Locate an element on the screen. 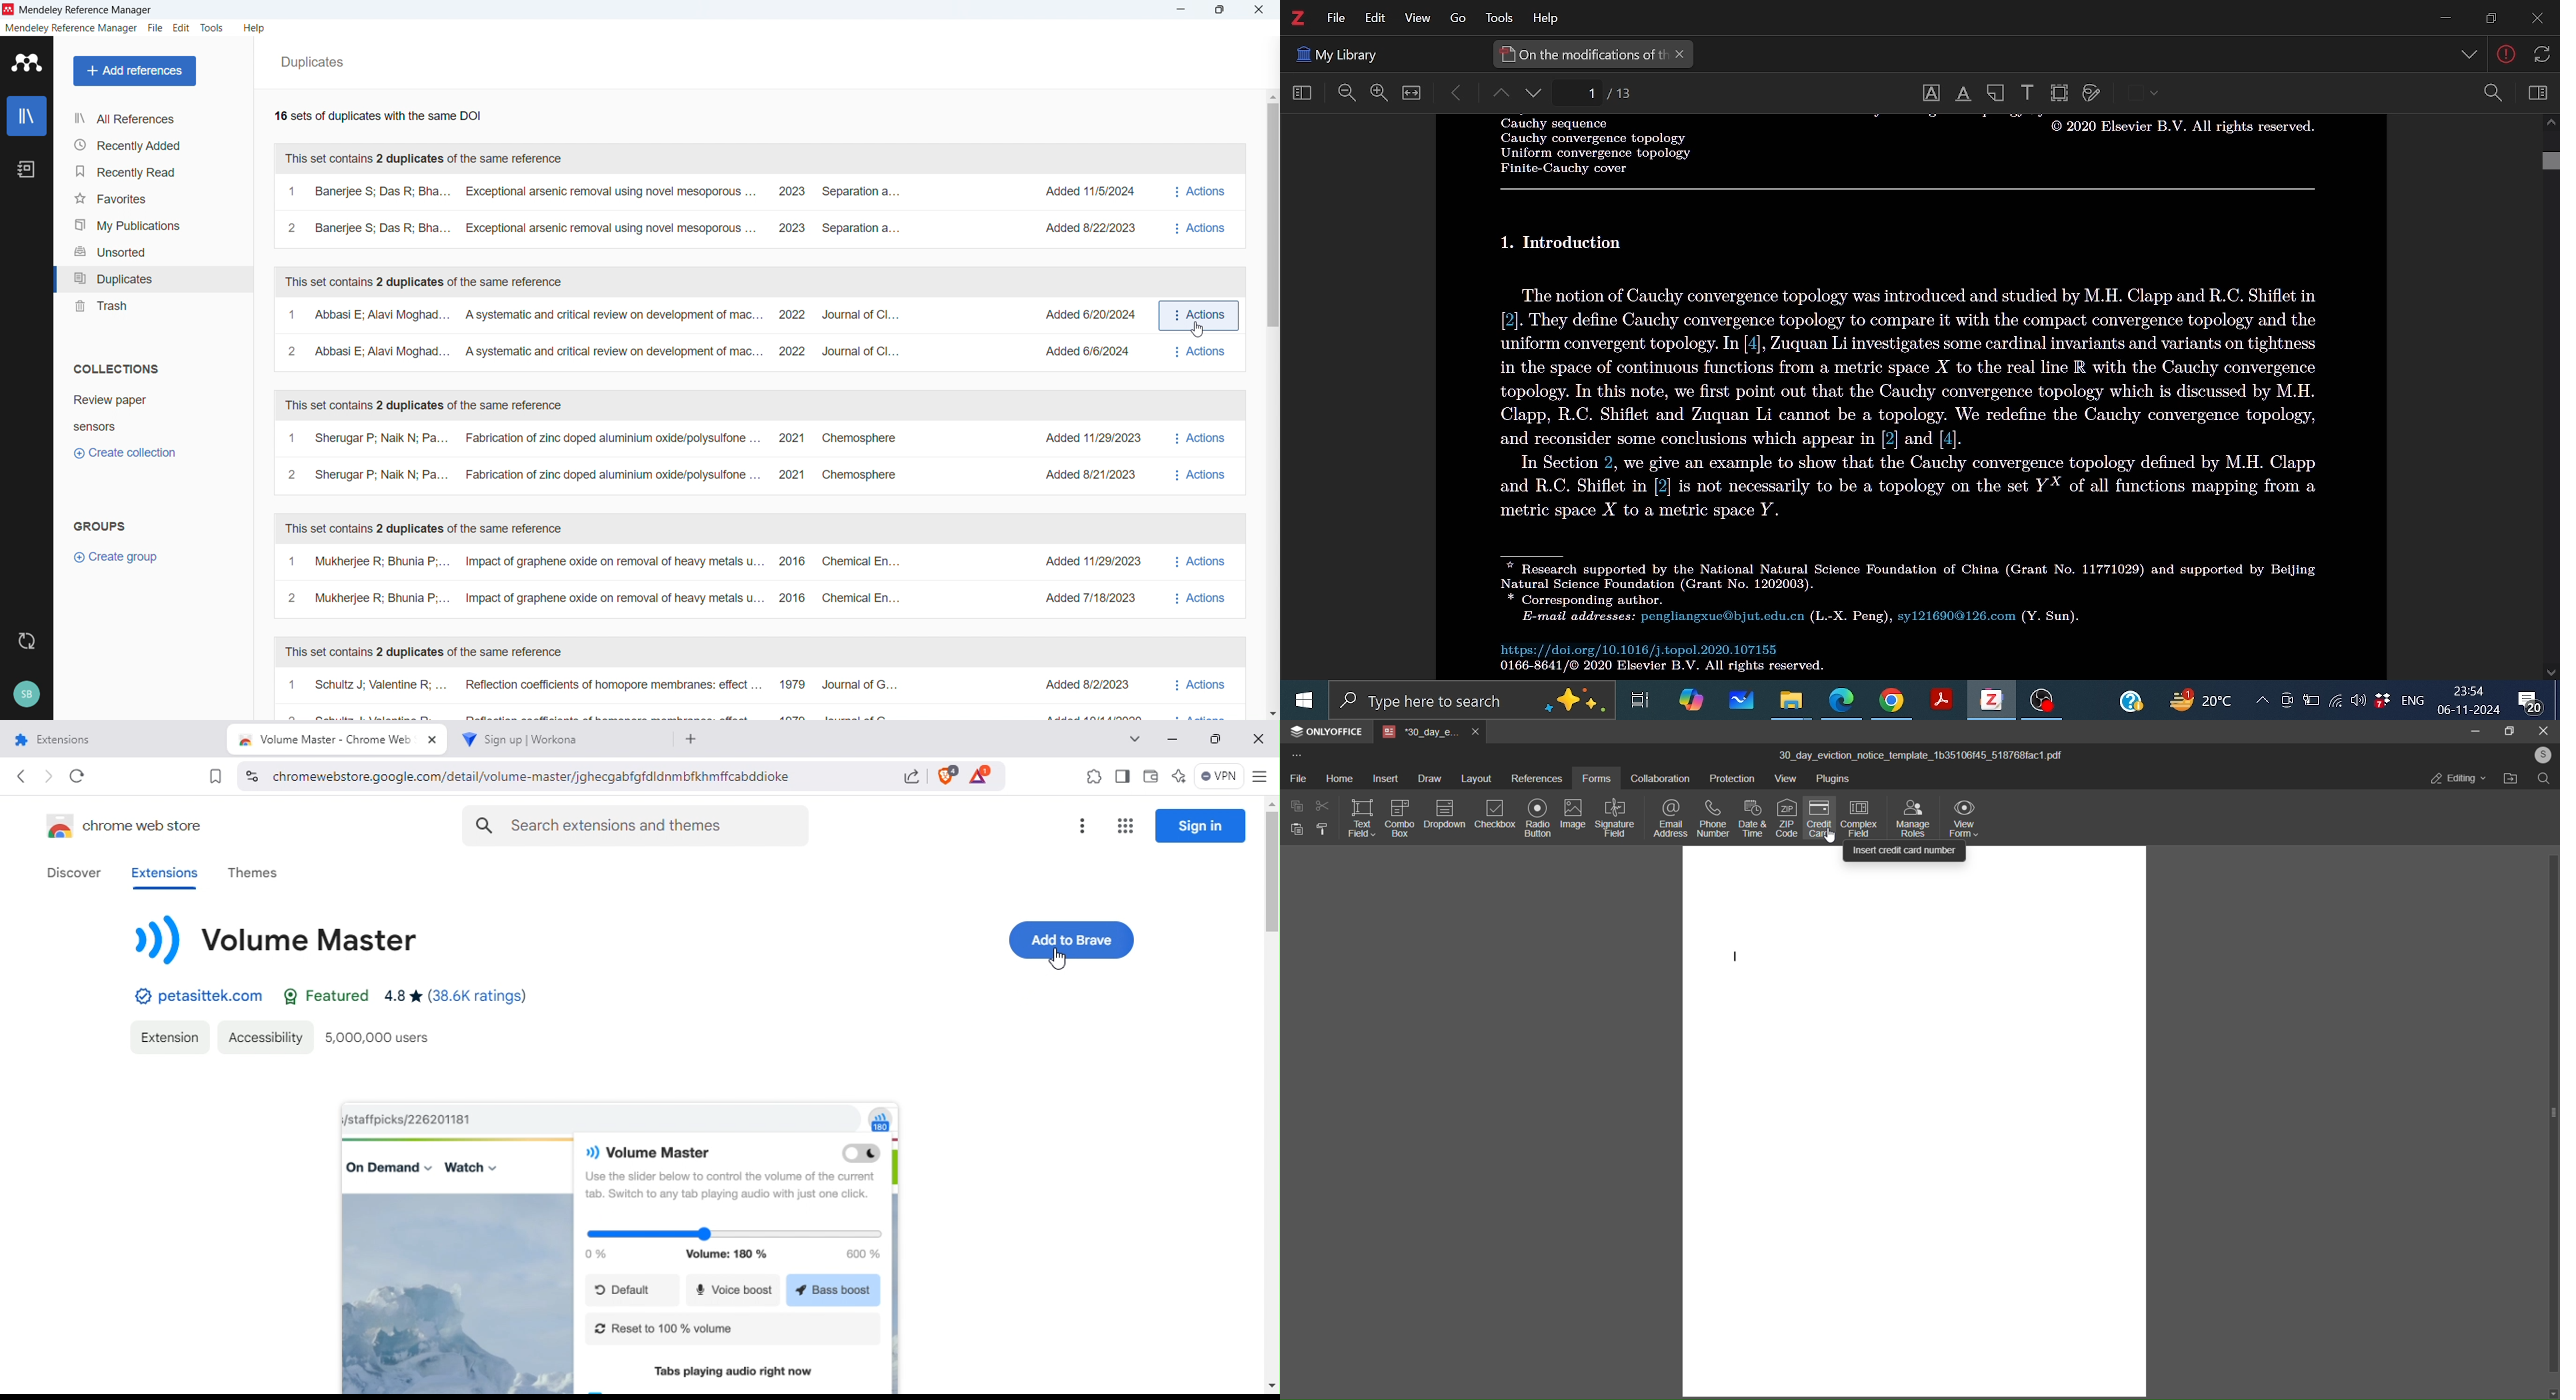  Start is located at coordinates (1299, 701).